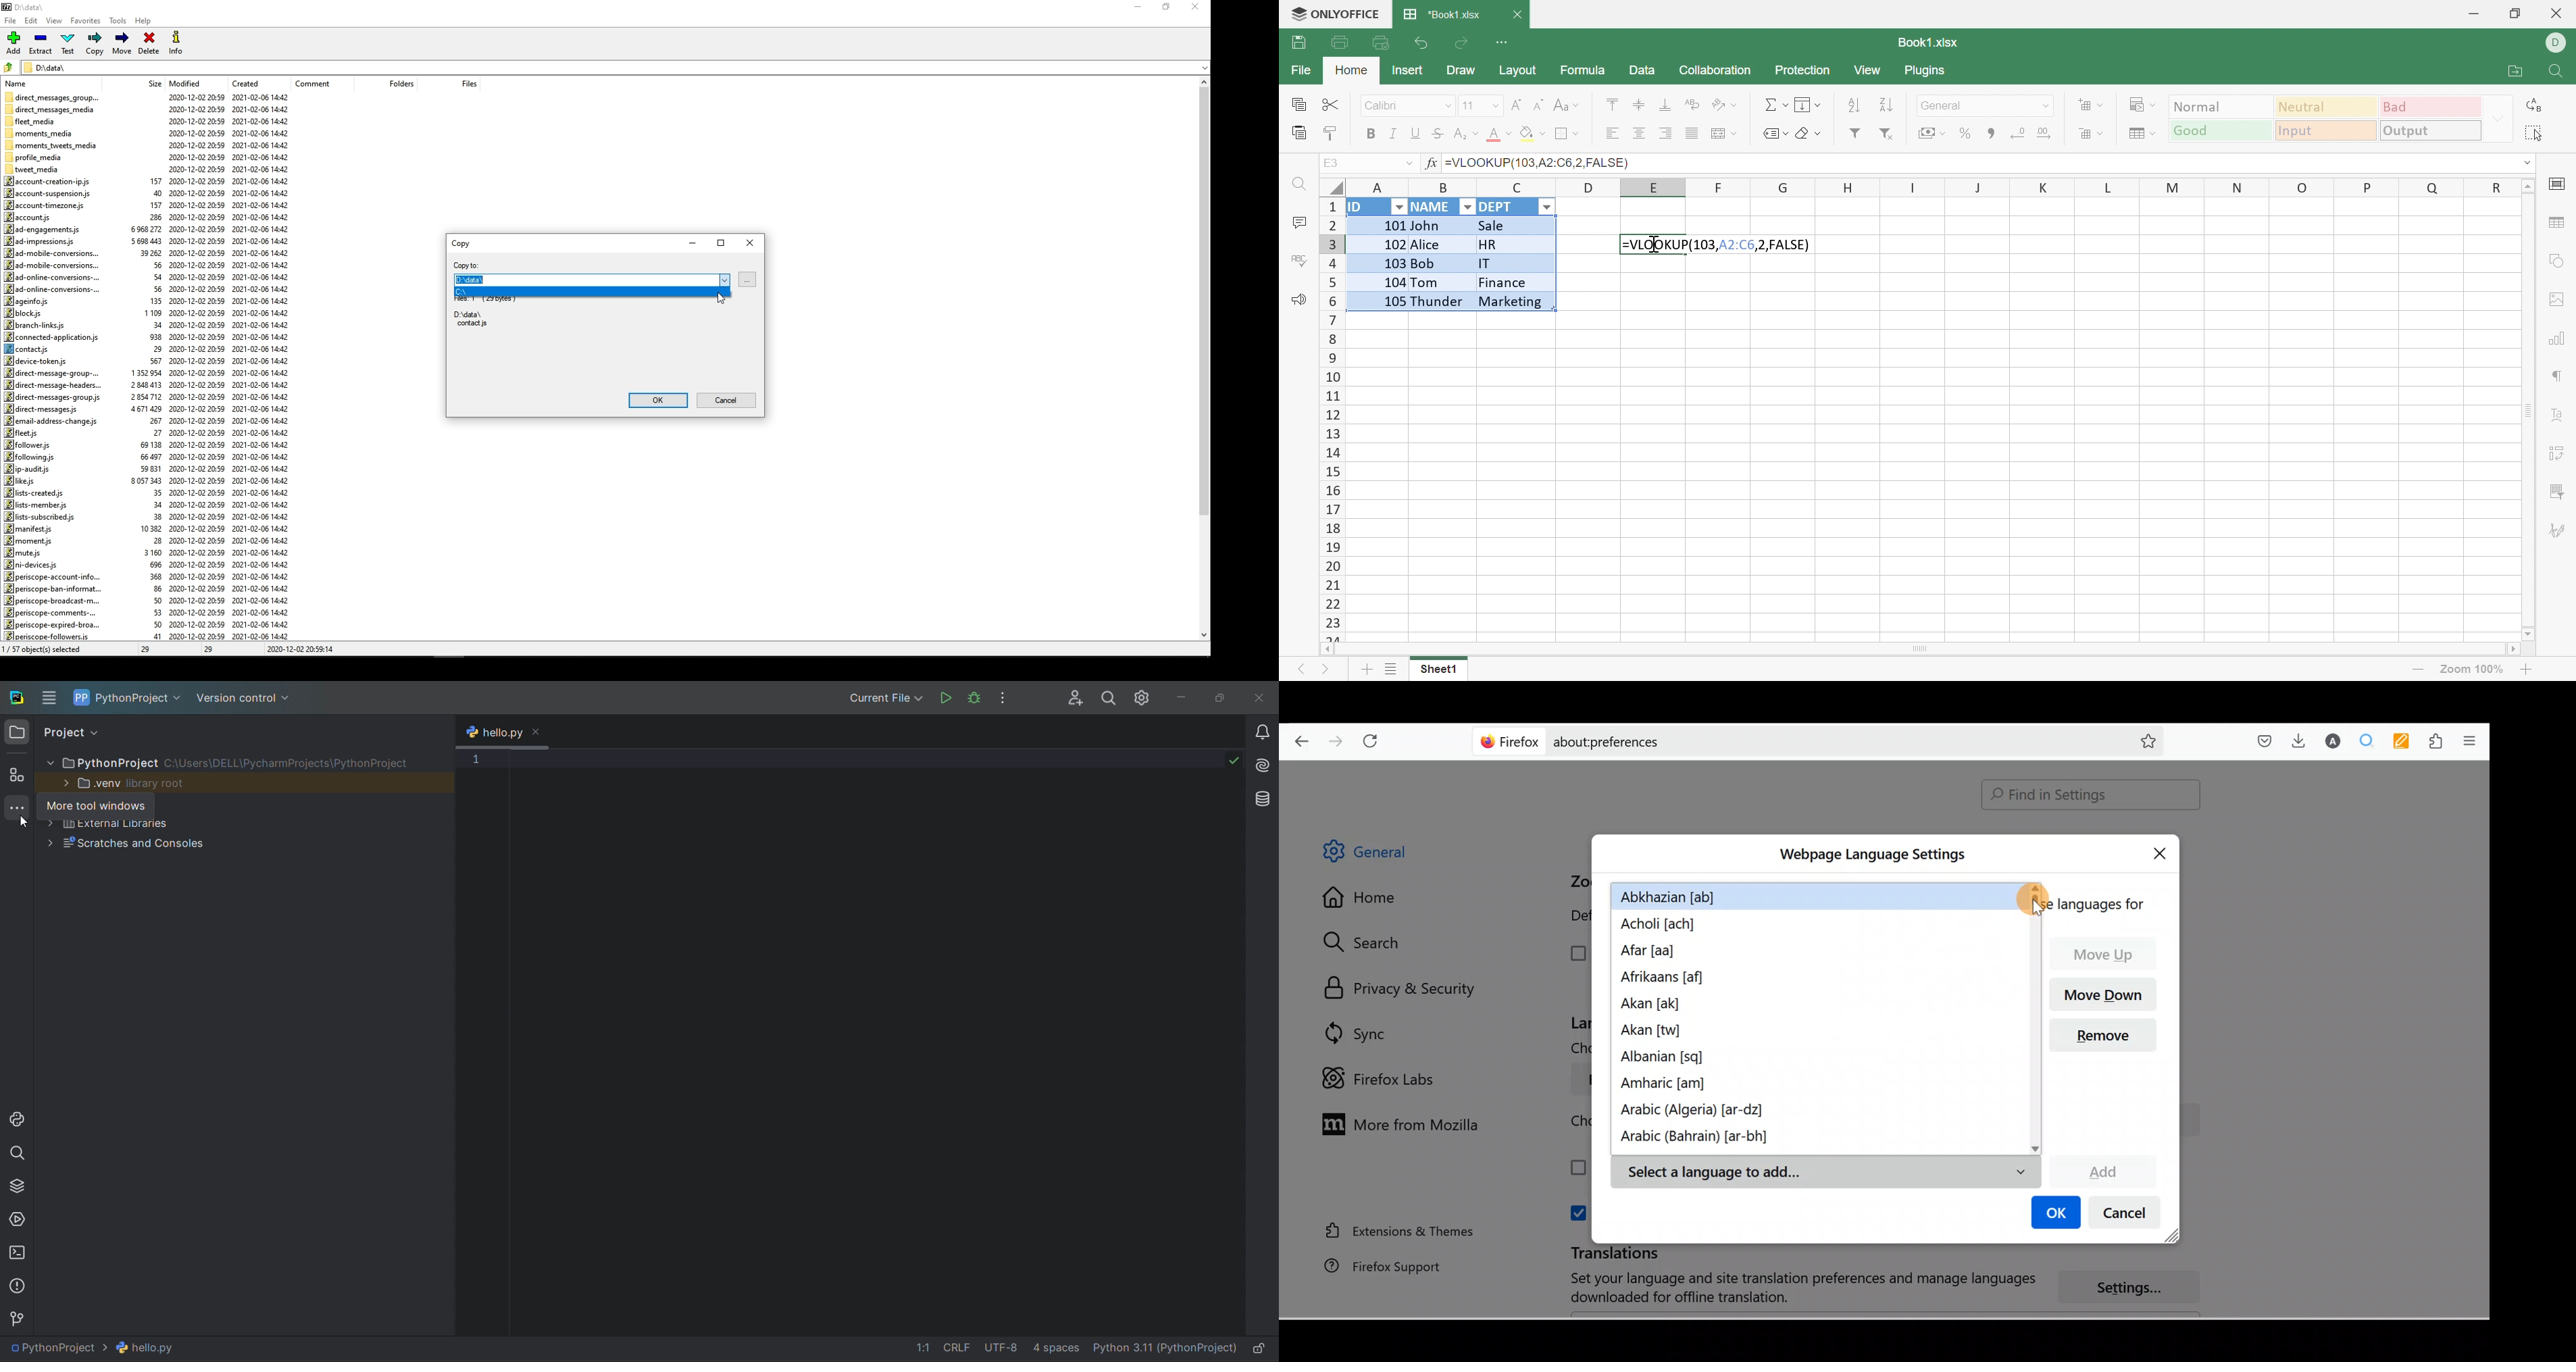  I want to click on restore down, so click(1170, 8).